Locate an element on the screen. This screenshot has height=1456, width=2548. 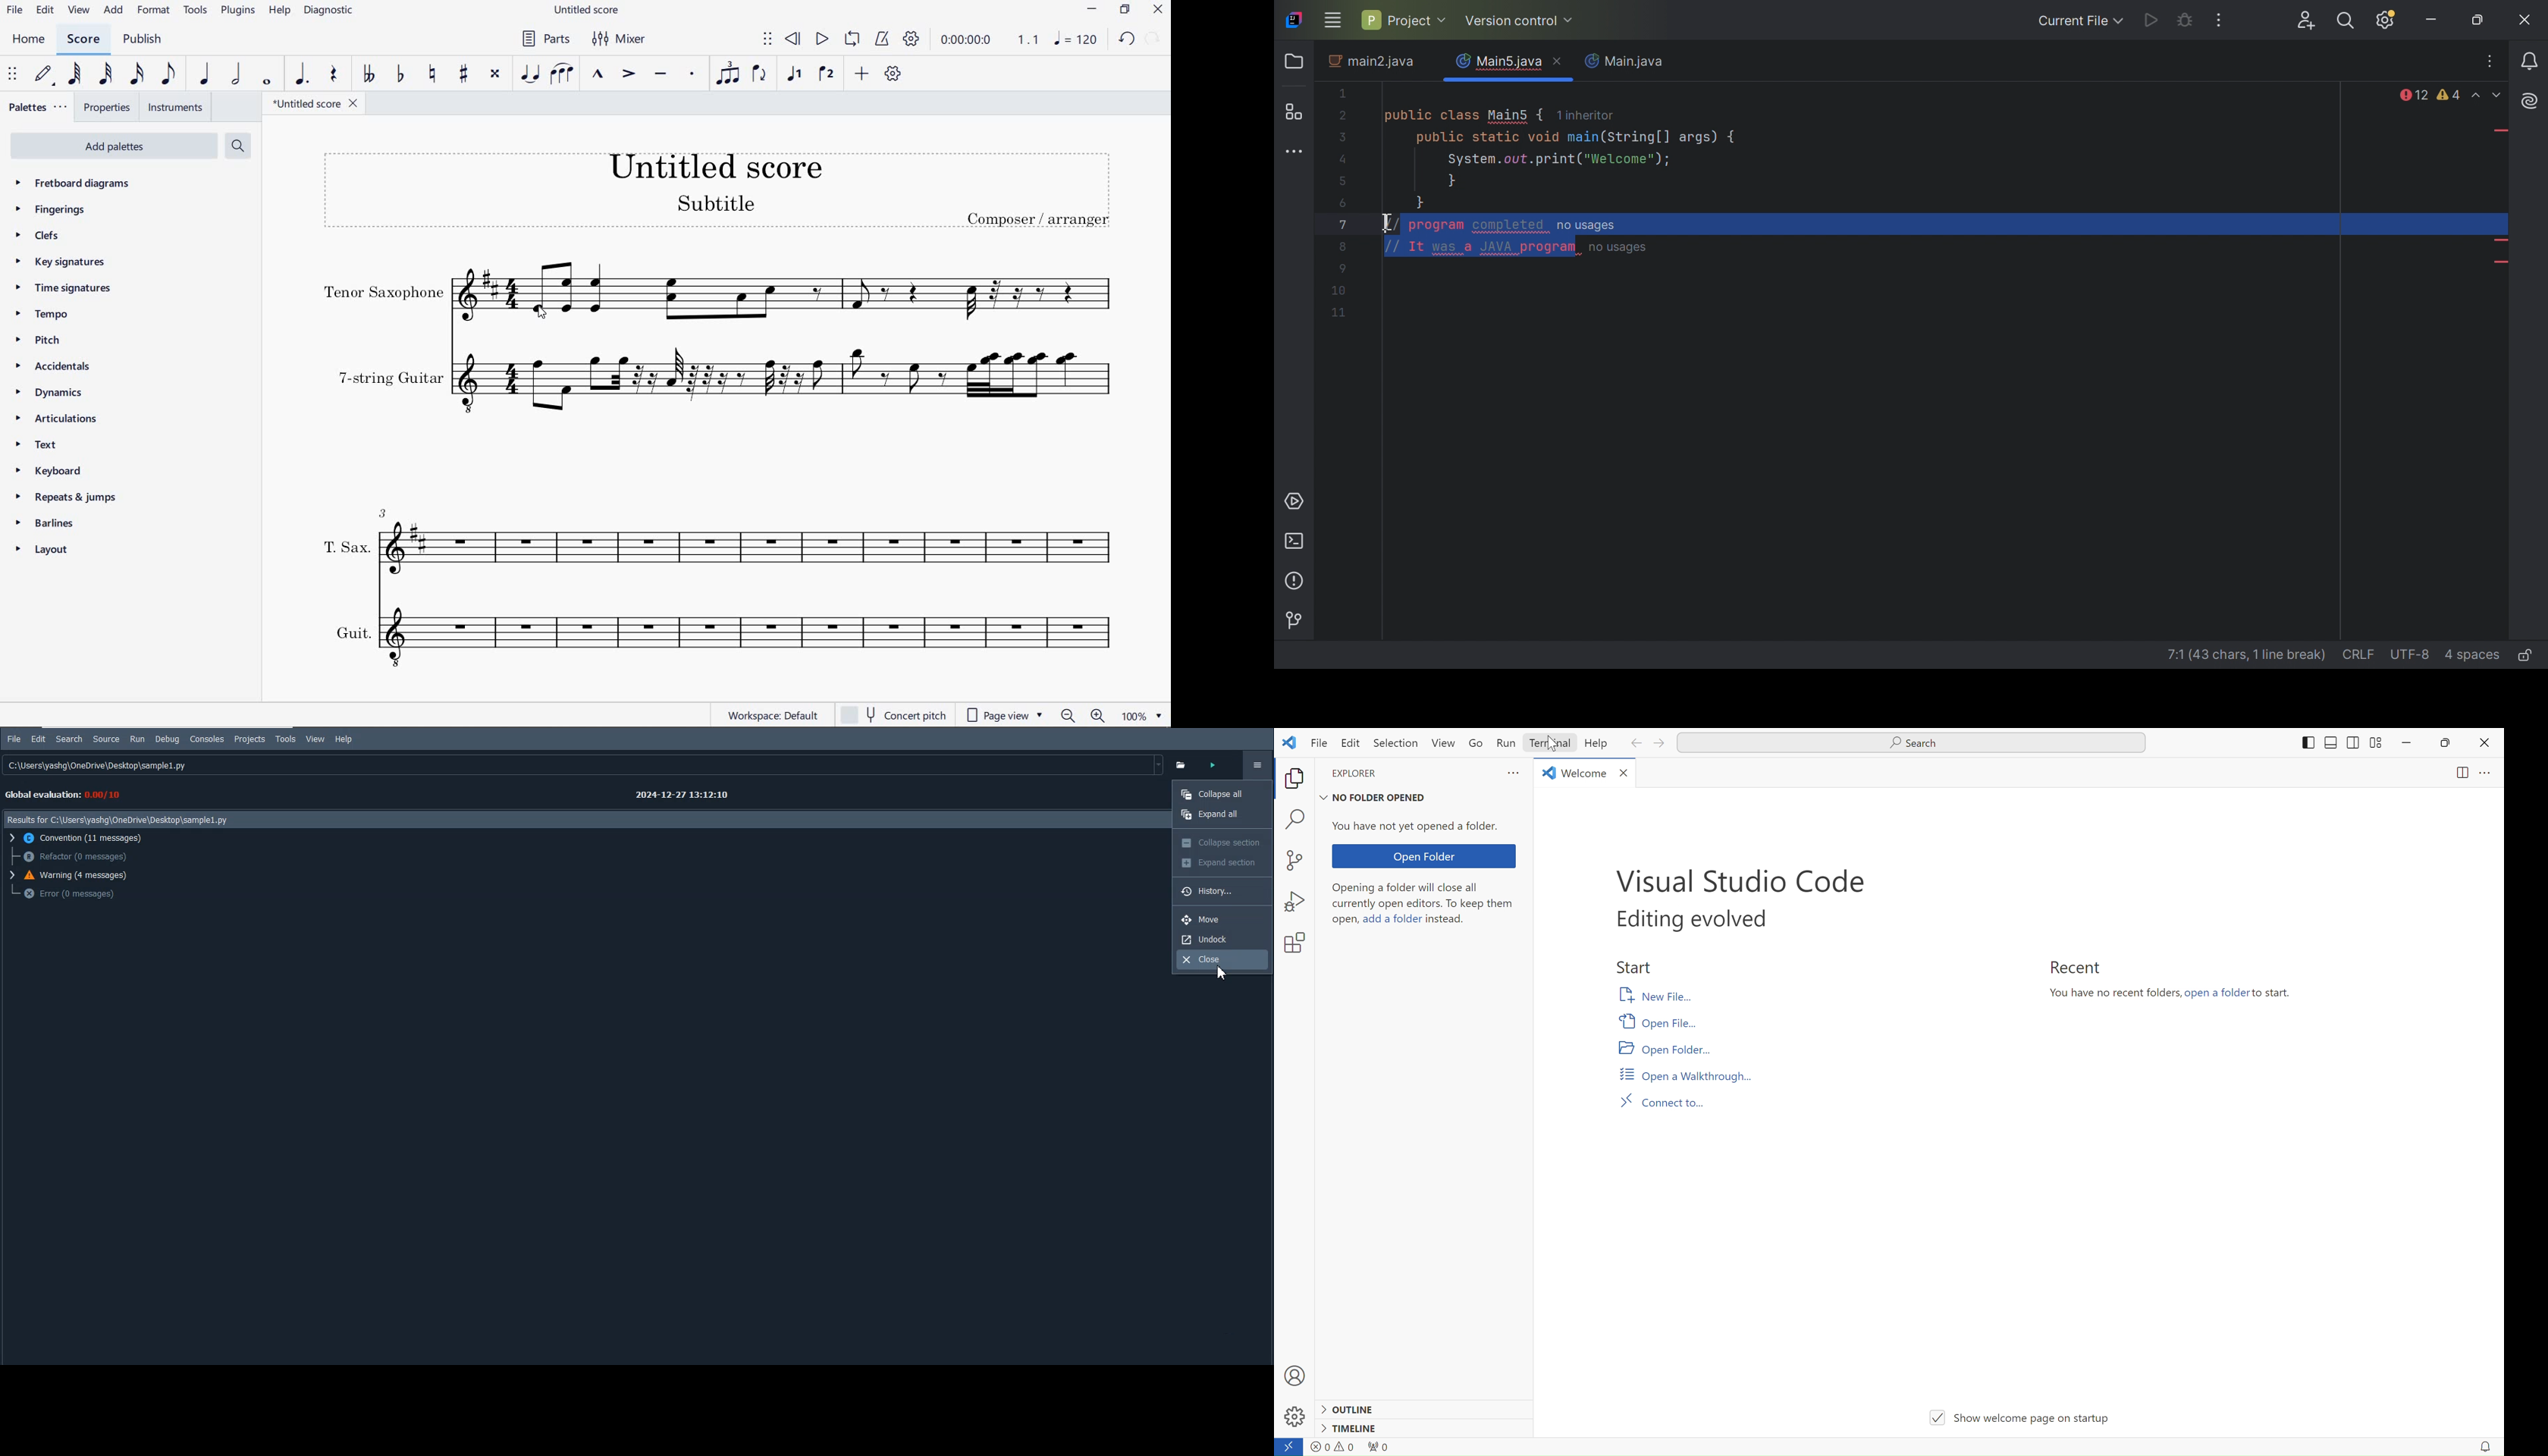
INSTRUMENT: 7-STRING GUITAR is located at coordinates (722, 379).